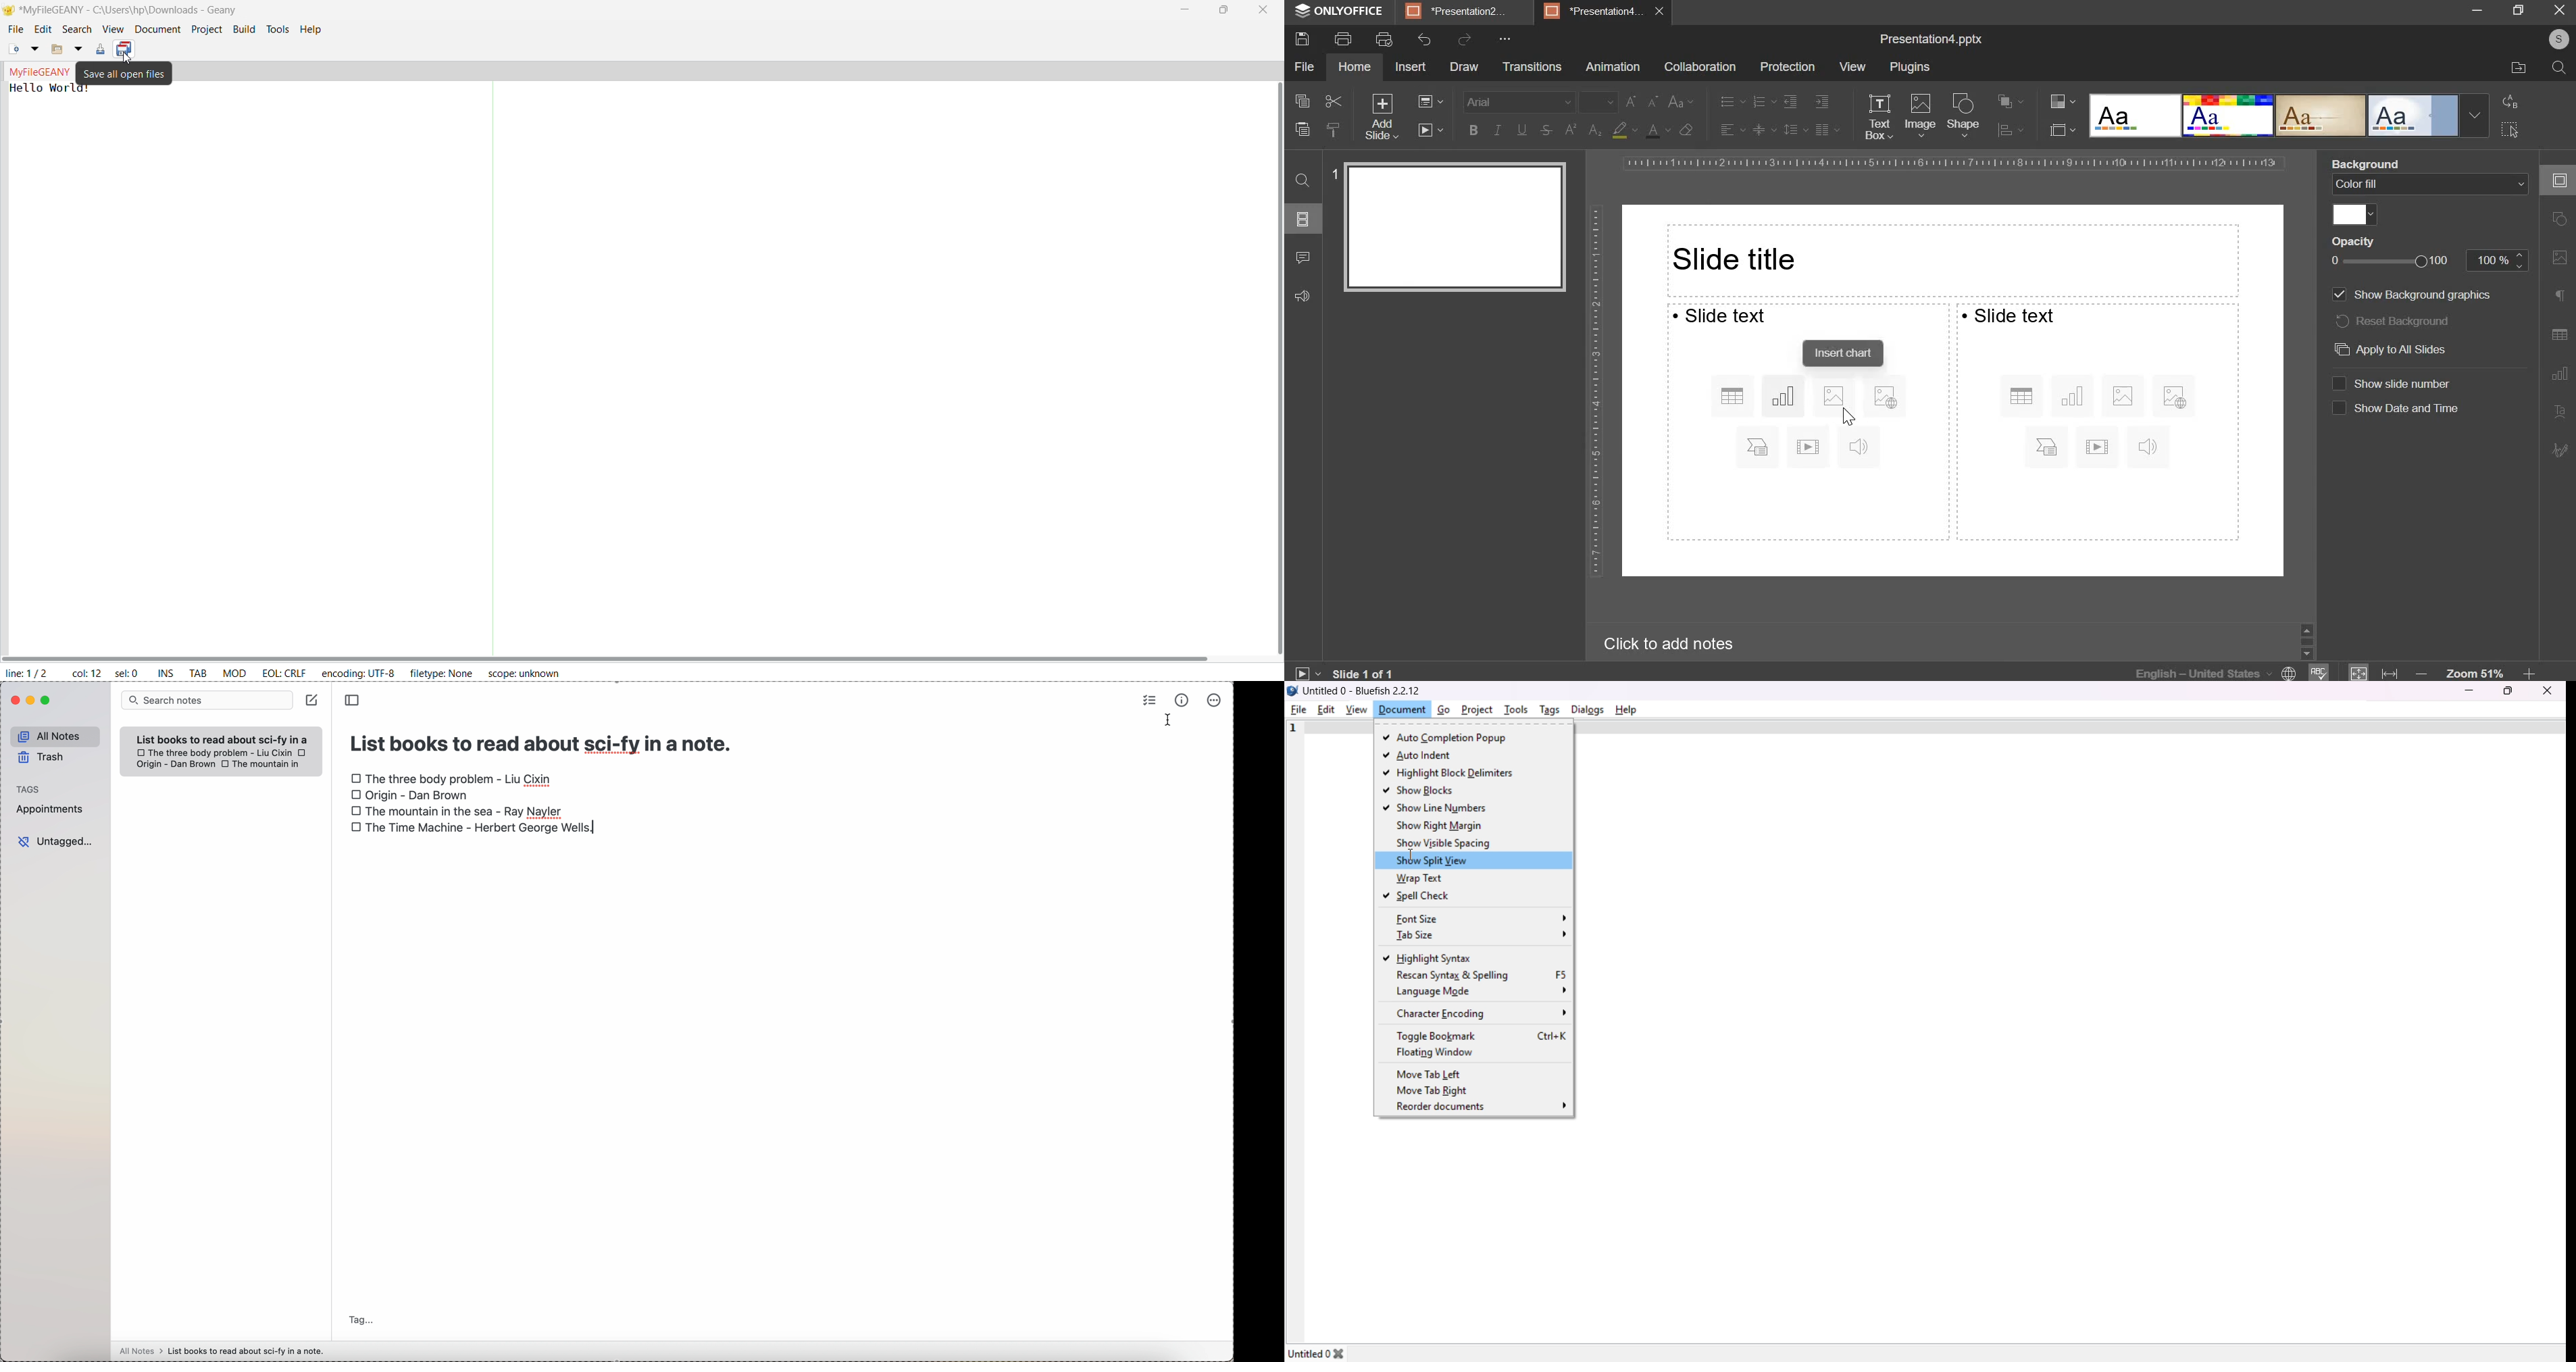 The image size is (2576, 1372). What do you see at coordinates (2561, 449) in the screenshot?
I see `signature` at bounding box center [2561, 449].